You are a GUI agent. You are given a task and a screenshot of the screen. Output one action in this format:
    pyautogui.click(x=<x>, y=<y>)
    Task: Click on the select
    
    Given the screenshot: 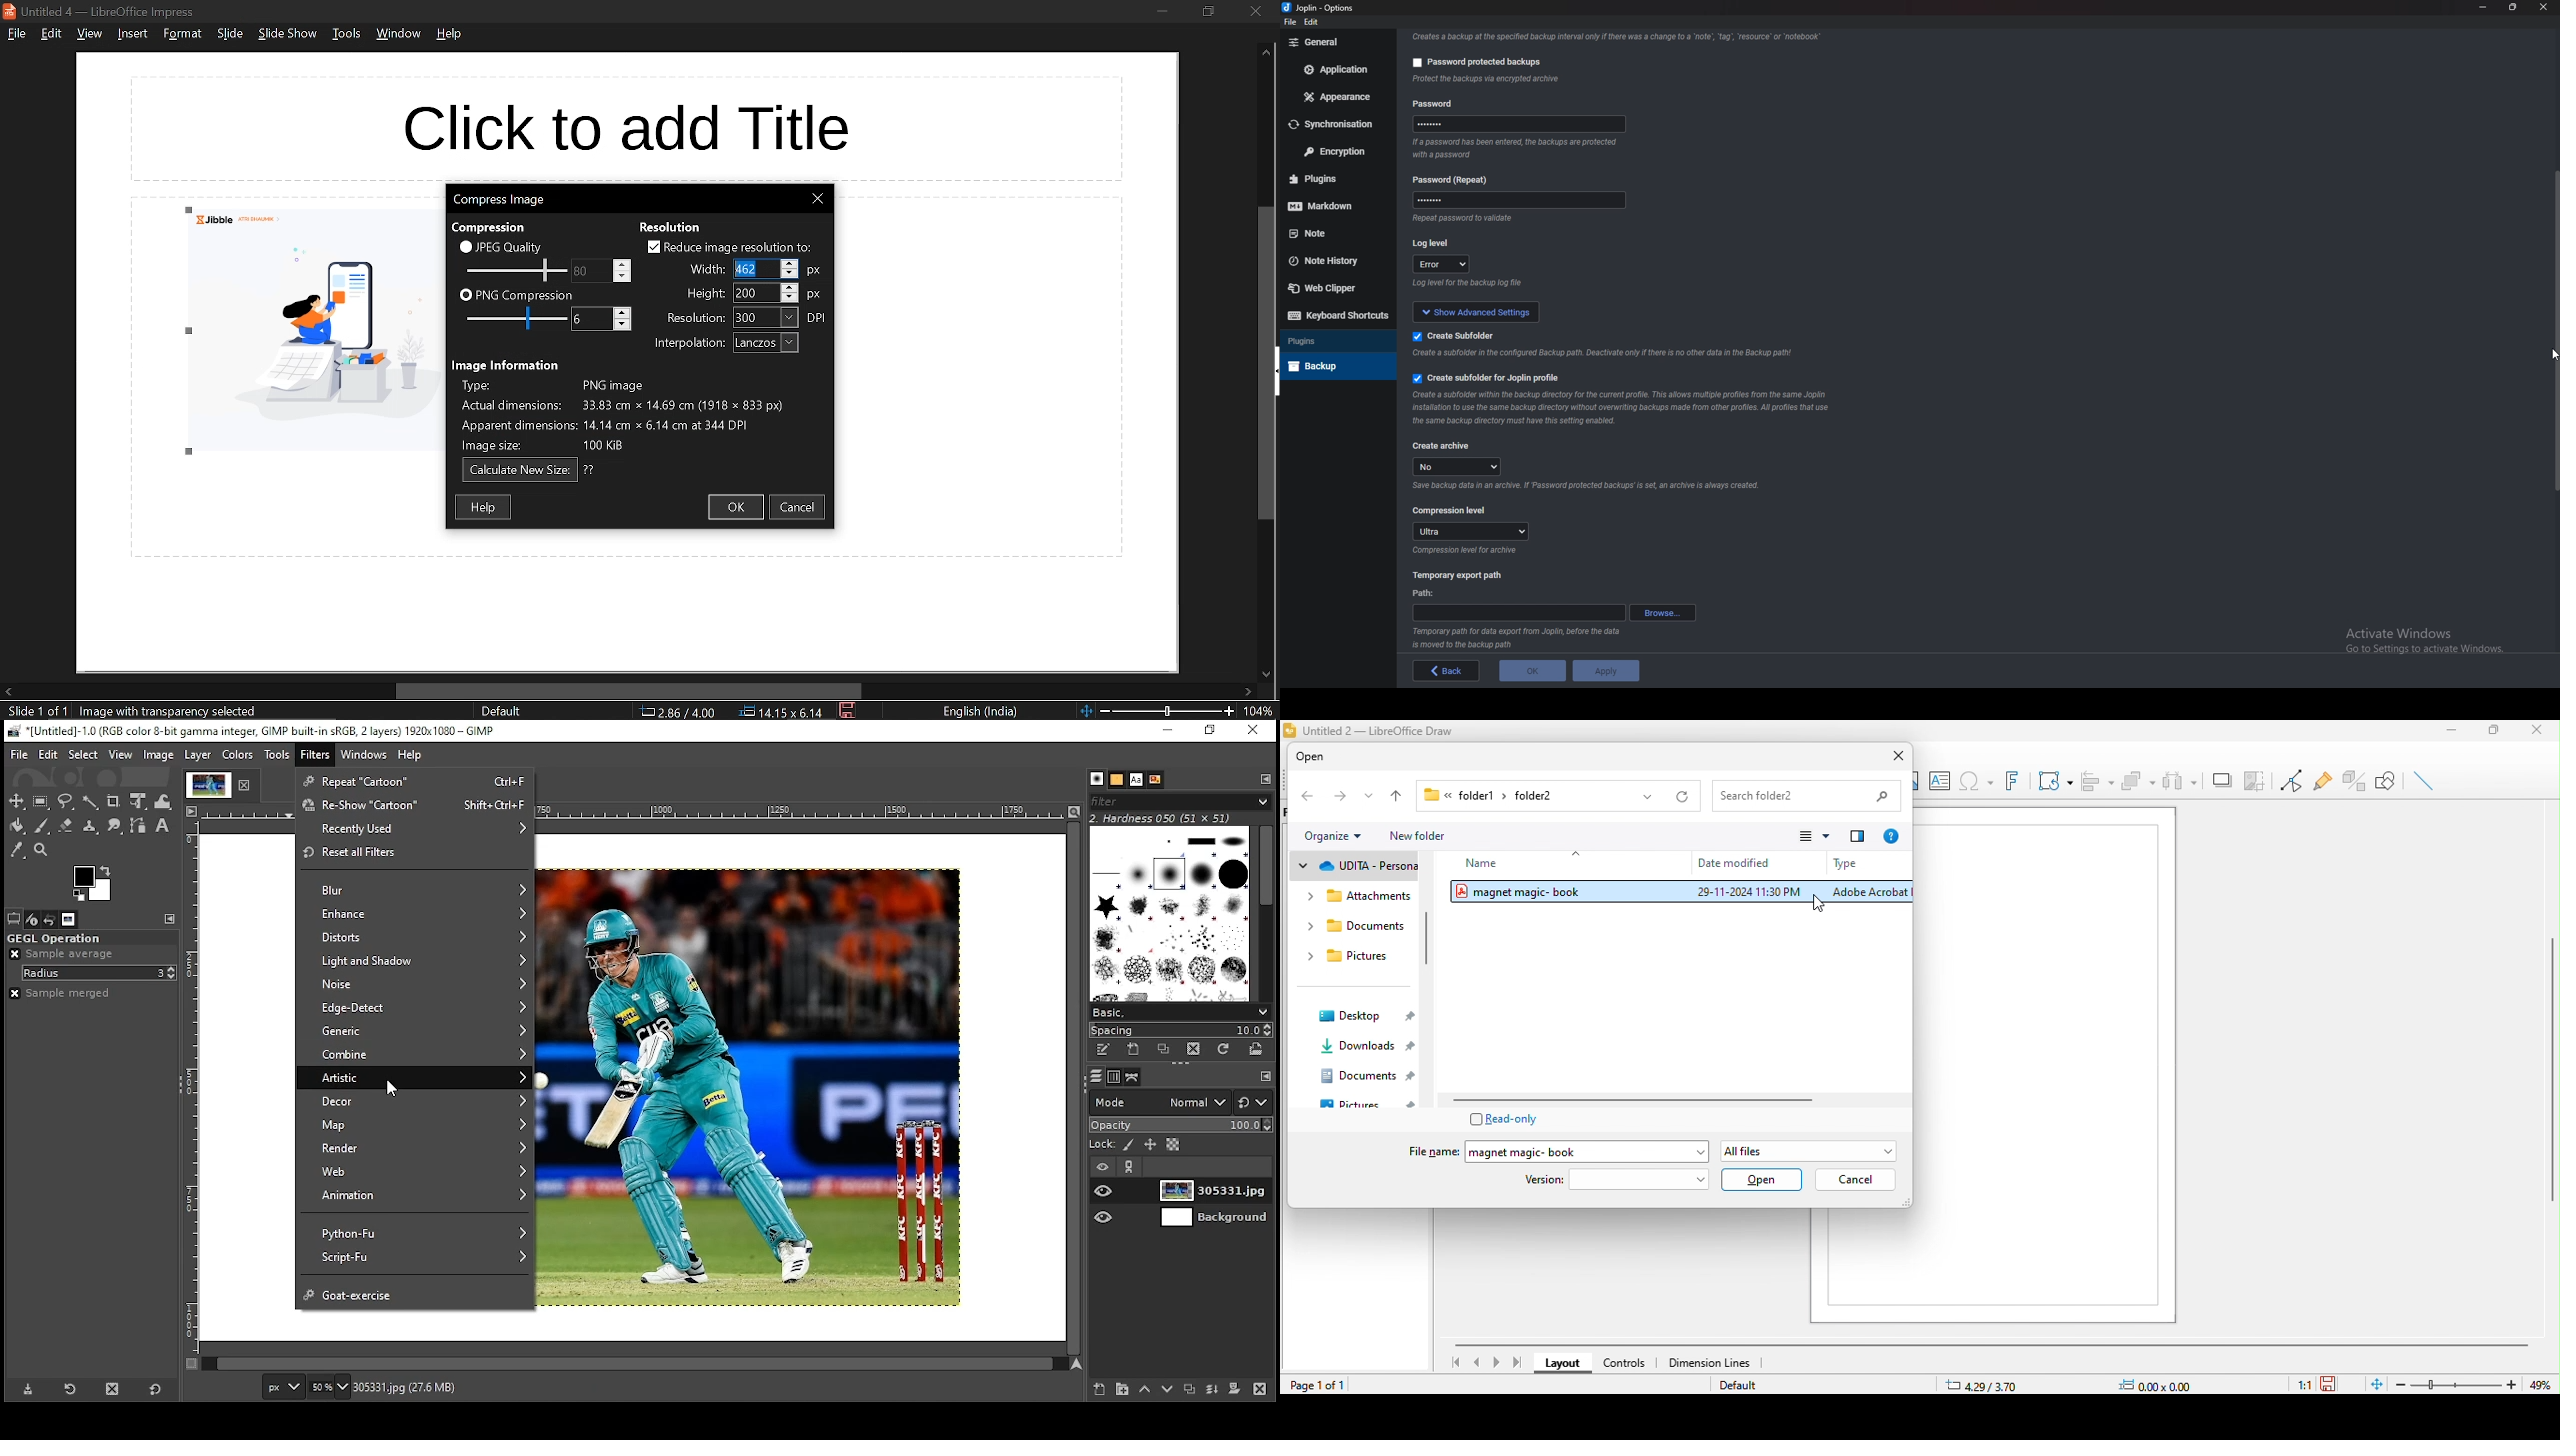 What is the action you would take?
    pyautogui.click(x=83, y=755)
    